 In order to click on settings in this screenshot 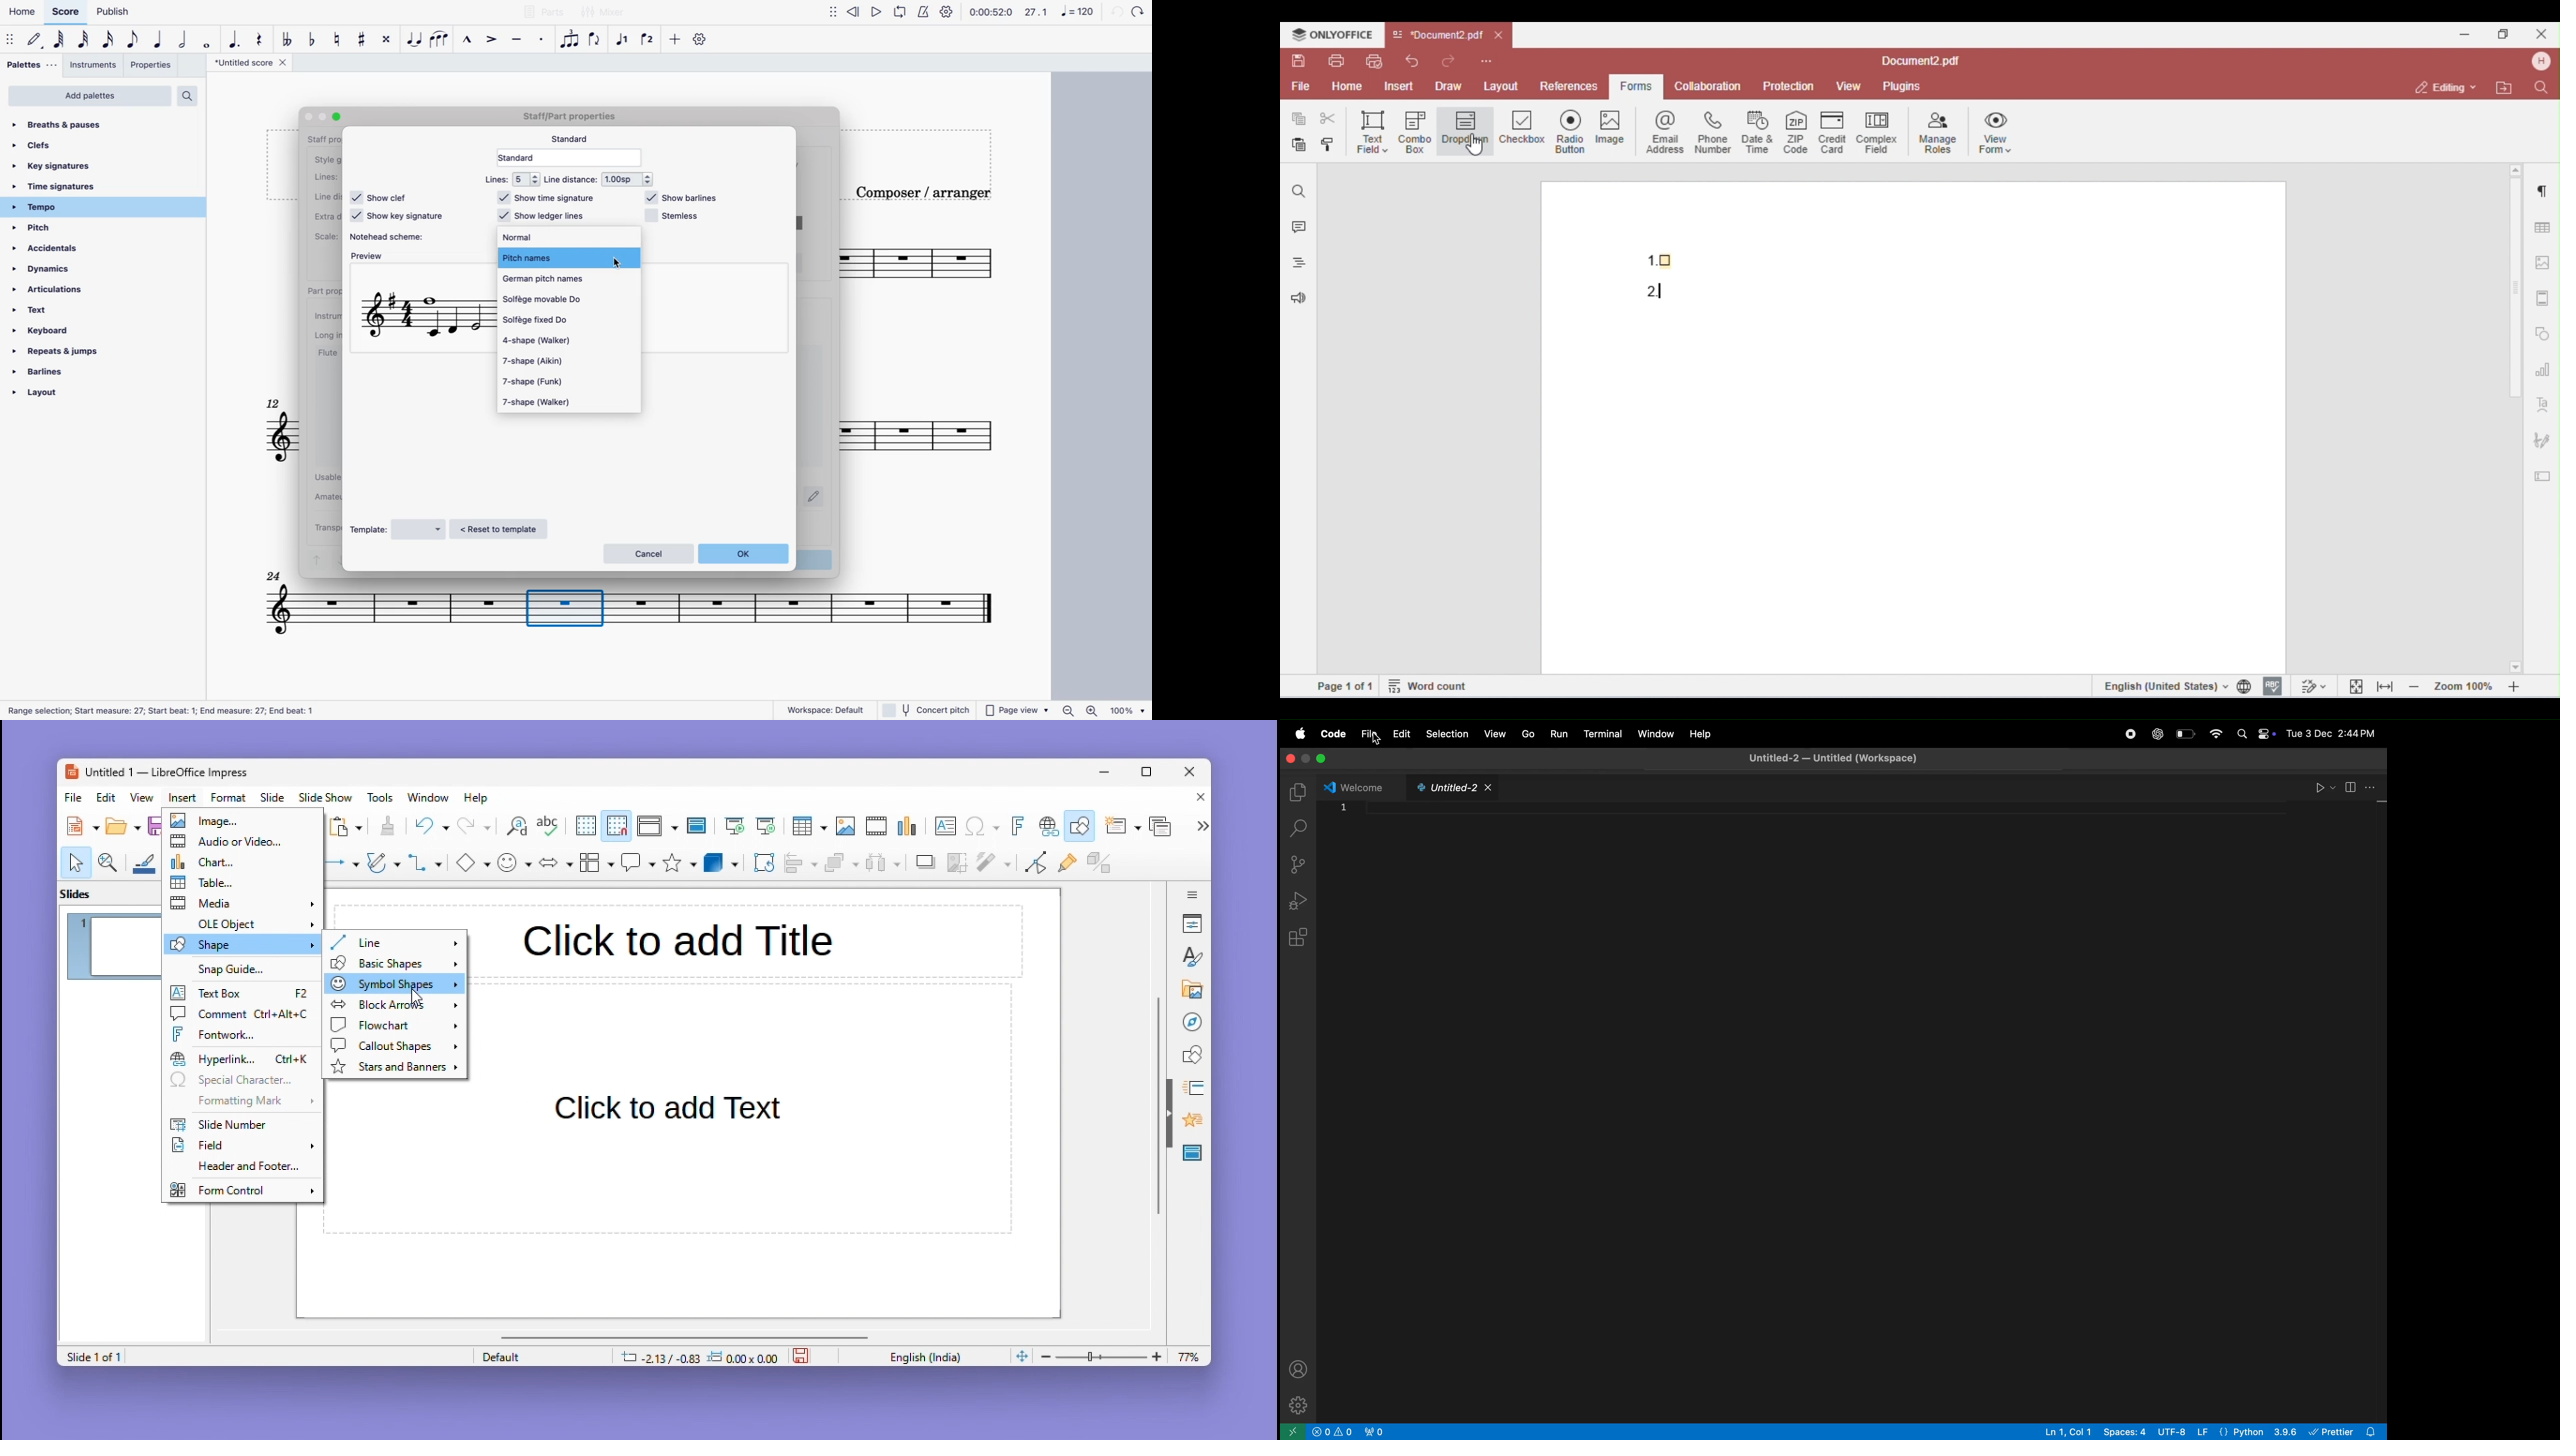, I will do `click(948, 13)`.